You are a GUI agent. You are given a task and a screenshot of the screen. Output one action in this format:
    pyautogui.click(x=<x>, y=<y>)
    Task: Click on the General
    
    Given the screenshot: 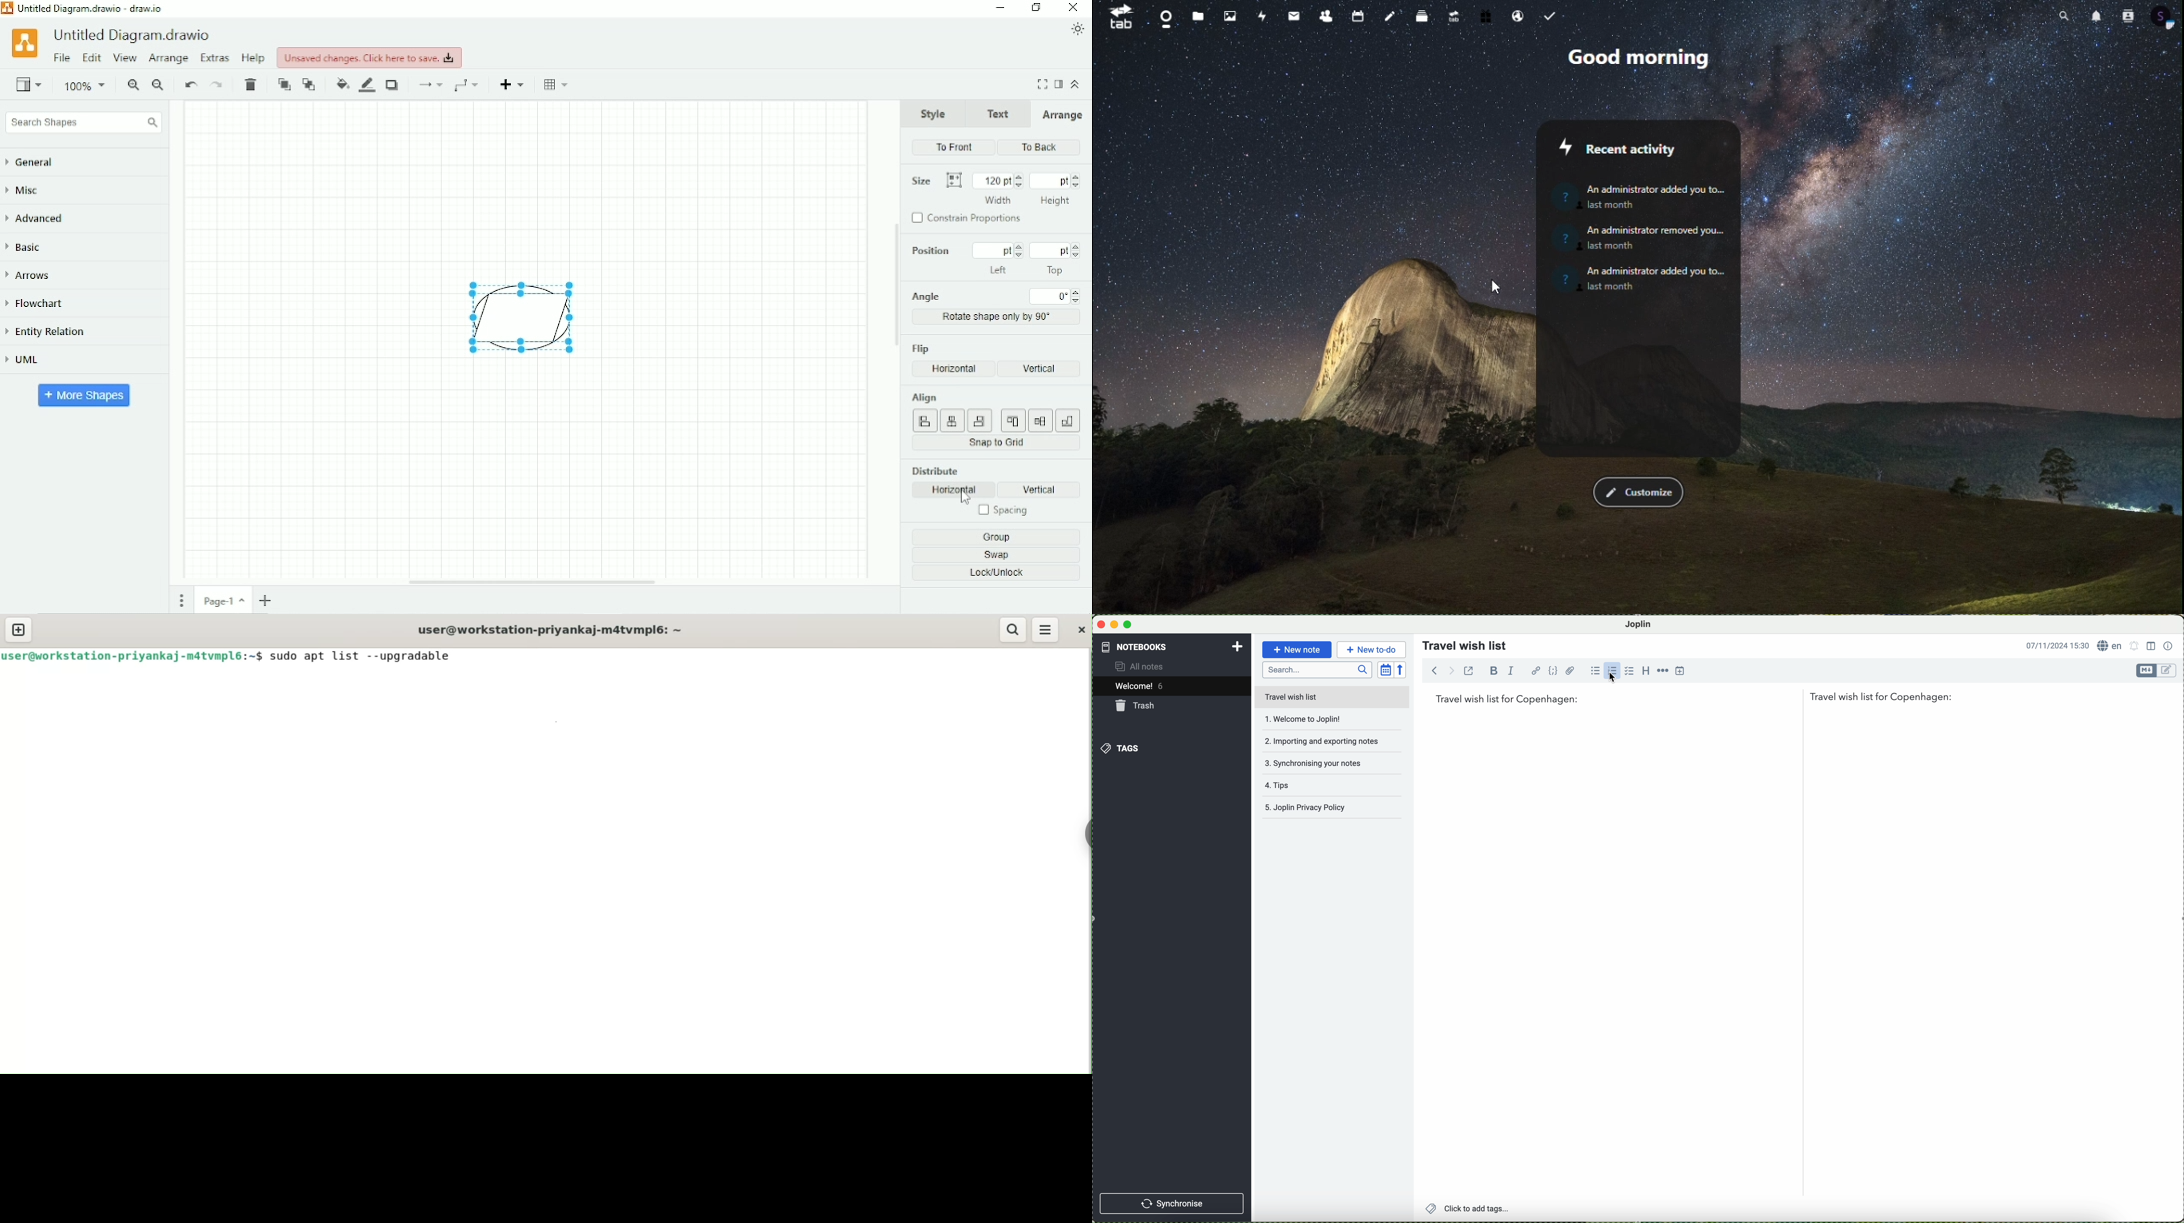 What is the action you would take?
    pyautogui.click(x=40, y=163)
    